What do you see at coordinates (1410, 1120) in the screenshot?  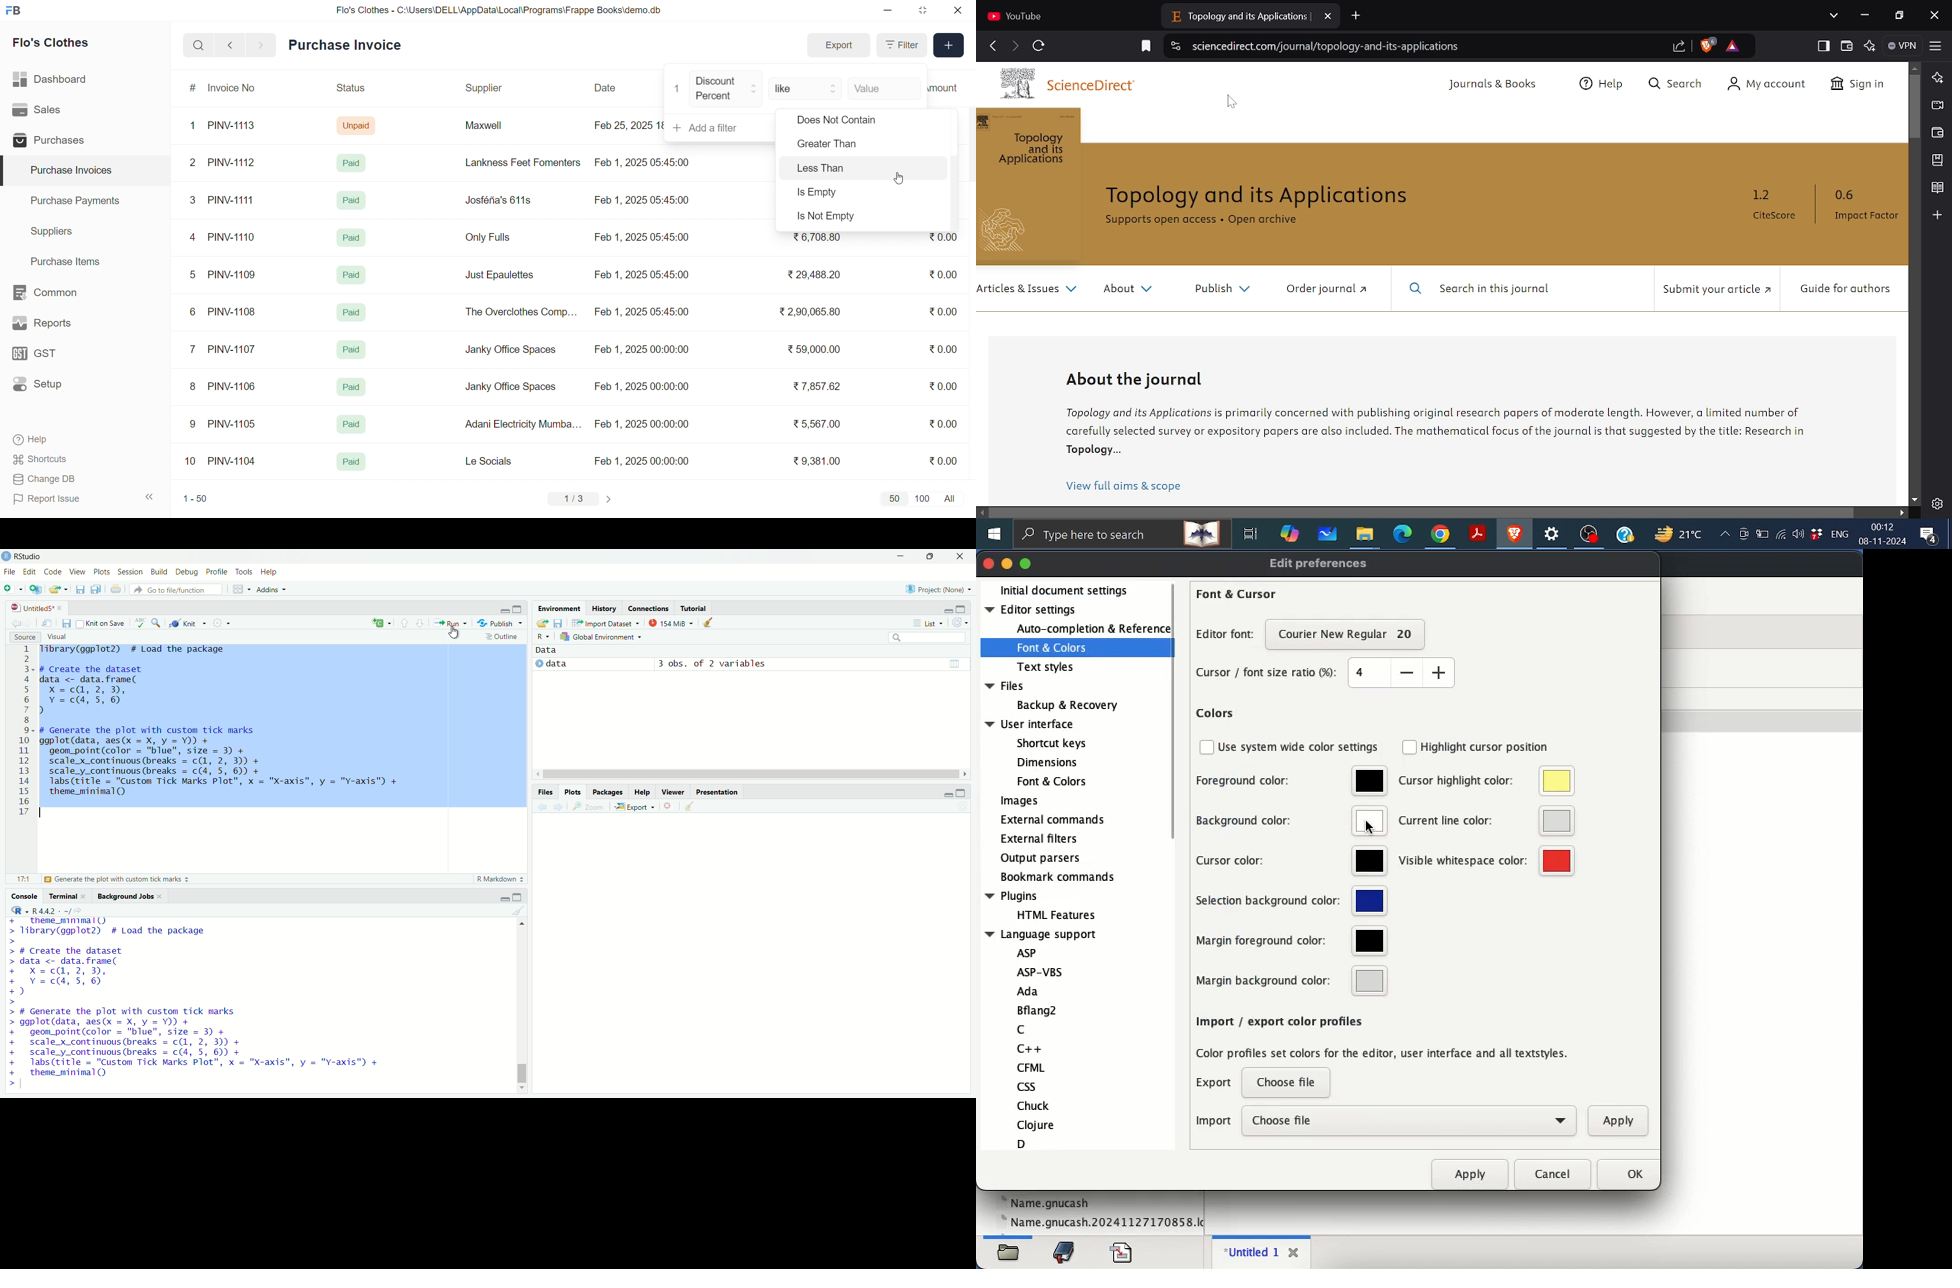 I see `choose file` at bounding box center [1410, 1120].